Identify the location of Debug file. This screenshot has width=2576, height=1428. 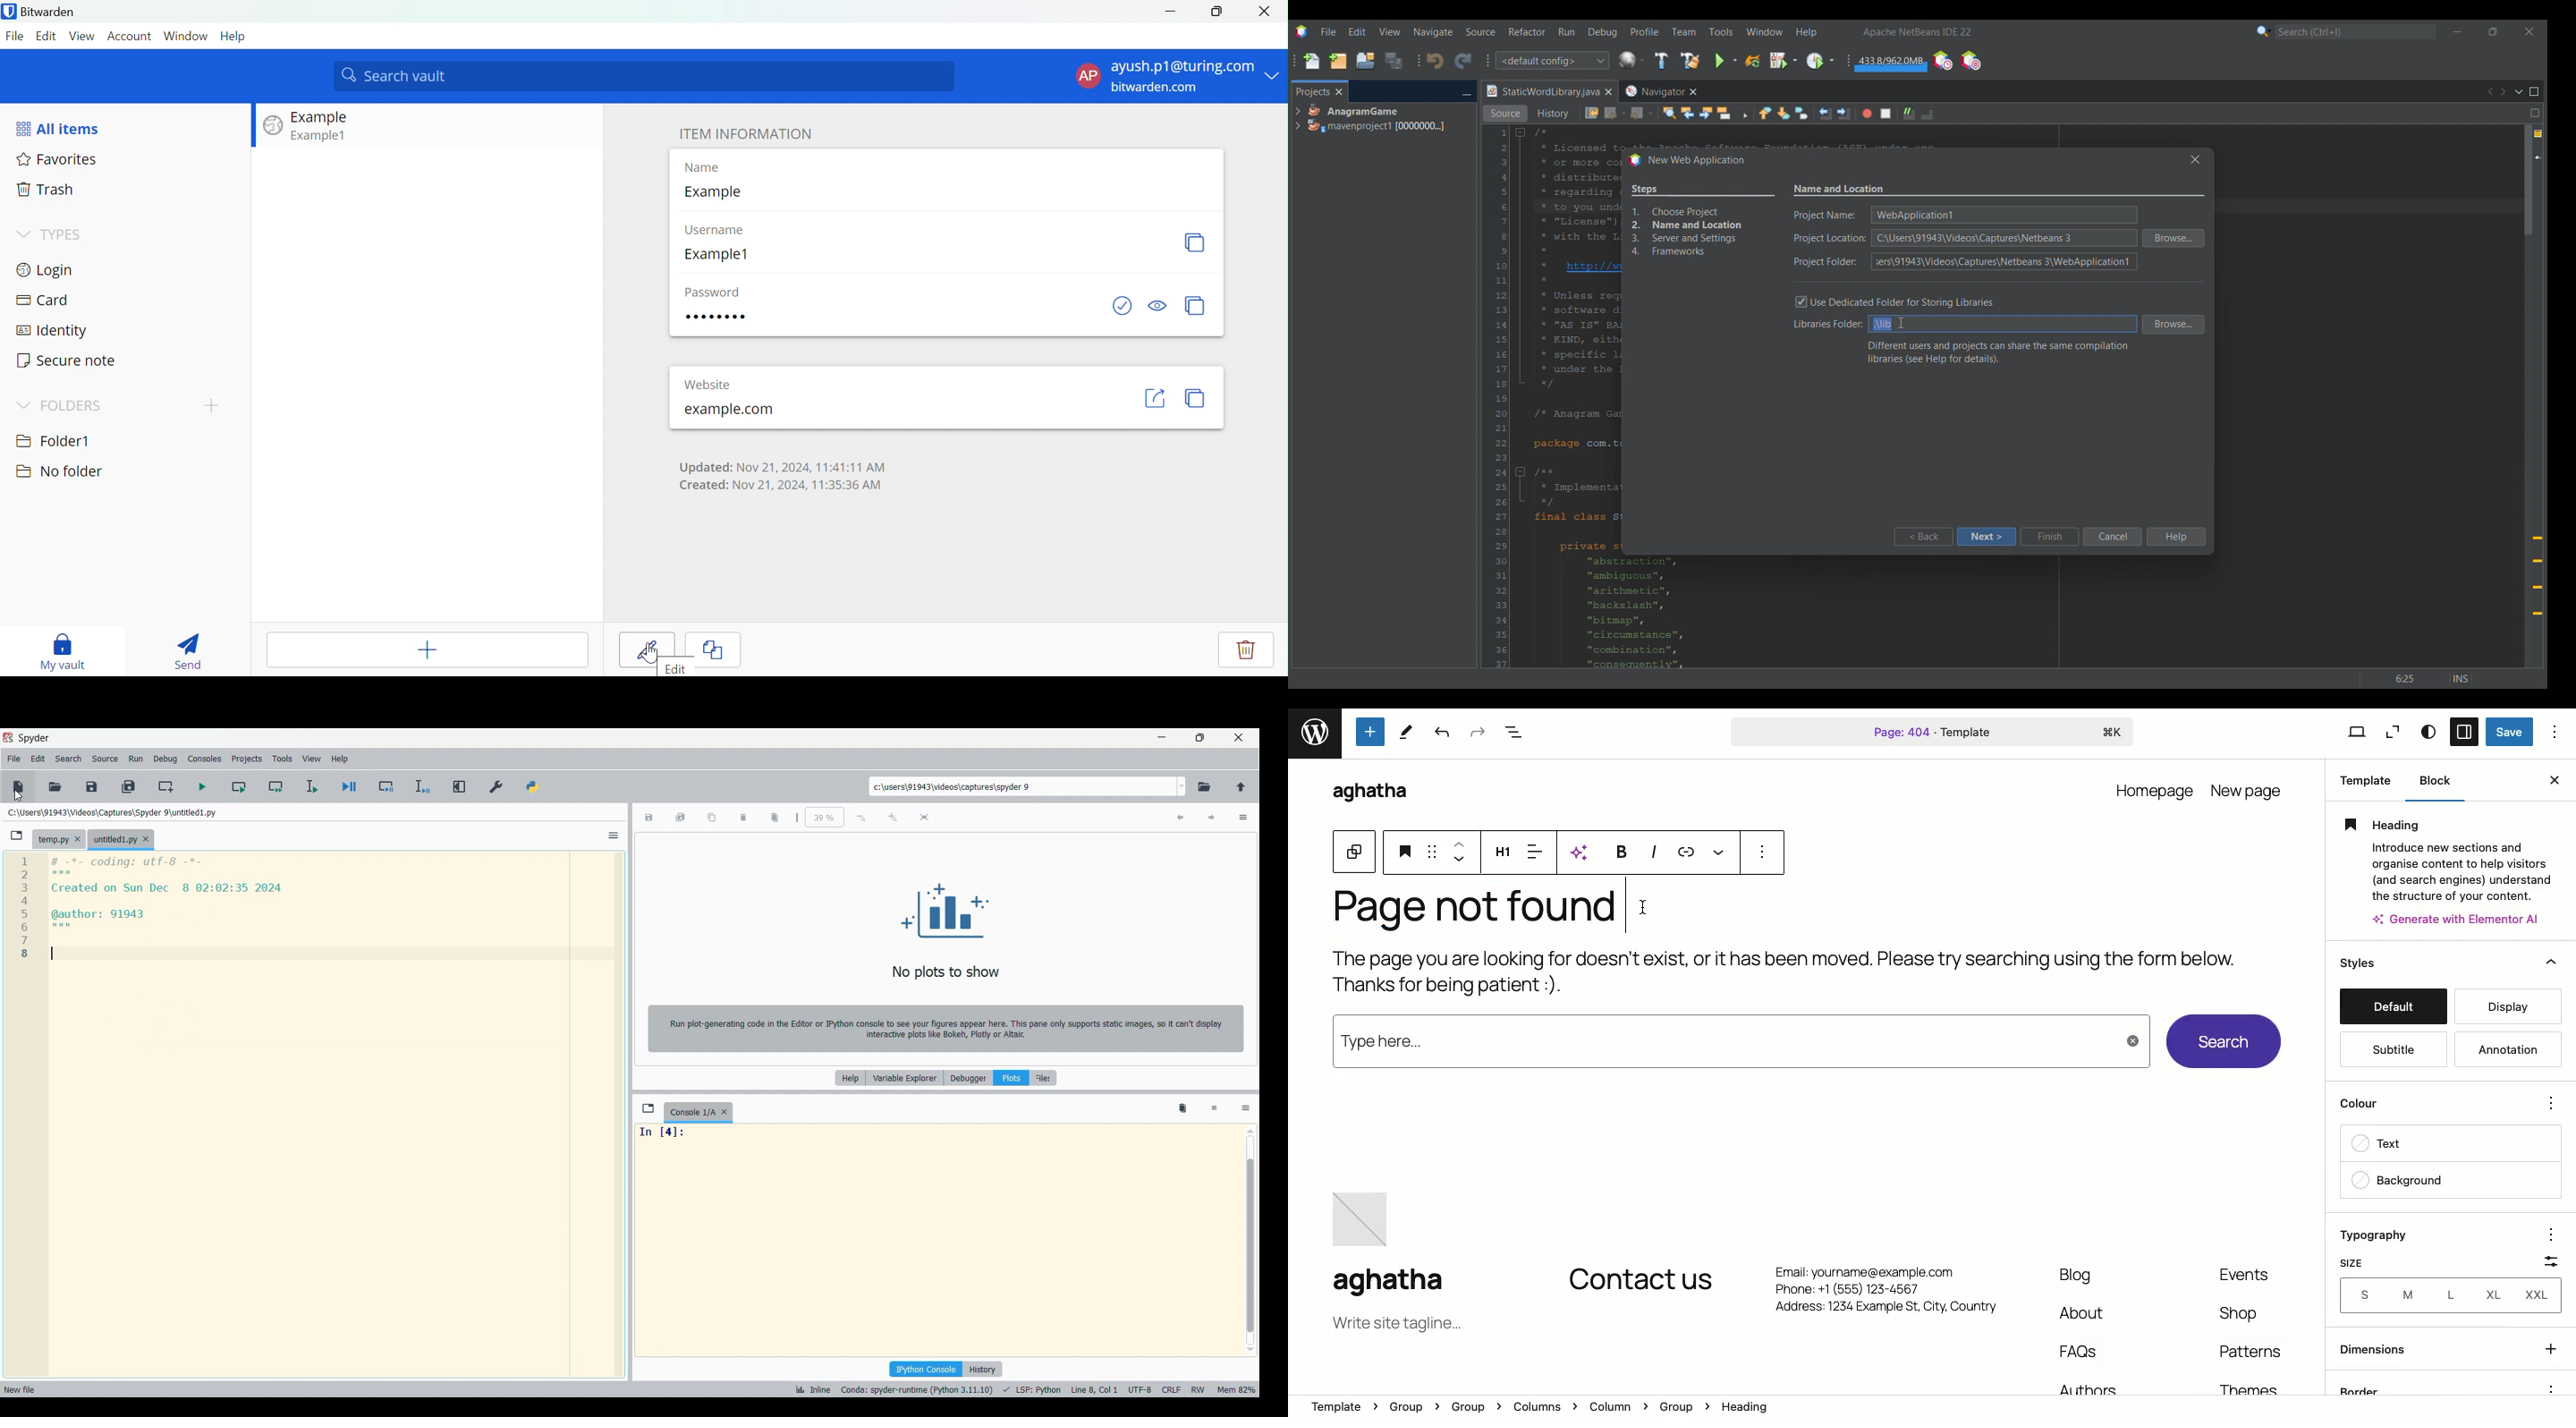
(350, 787).